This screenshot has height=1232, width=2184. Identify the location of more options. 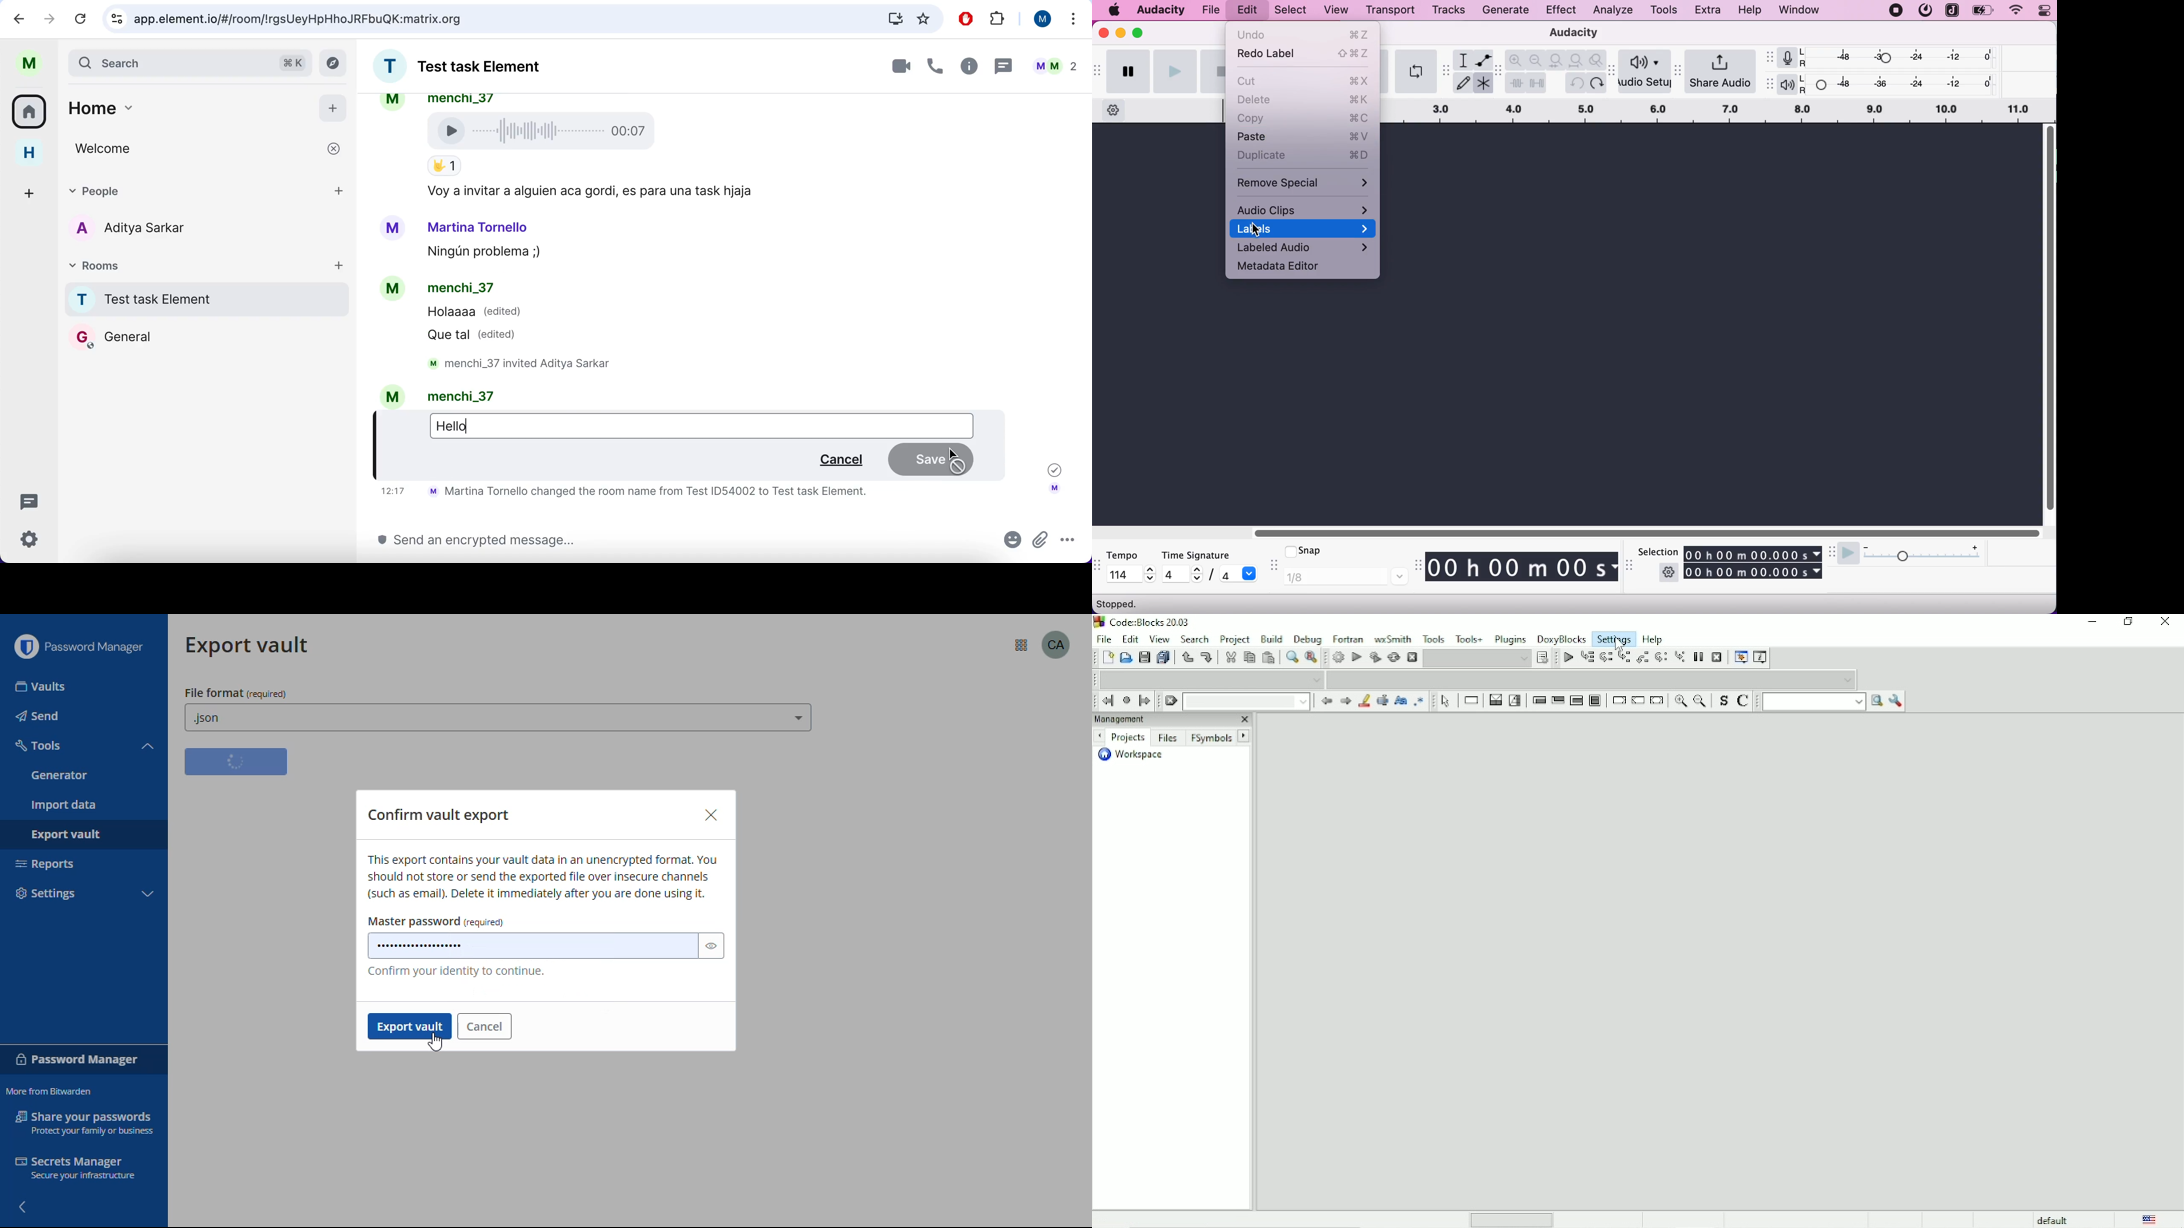
(1068, 543).